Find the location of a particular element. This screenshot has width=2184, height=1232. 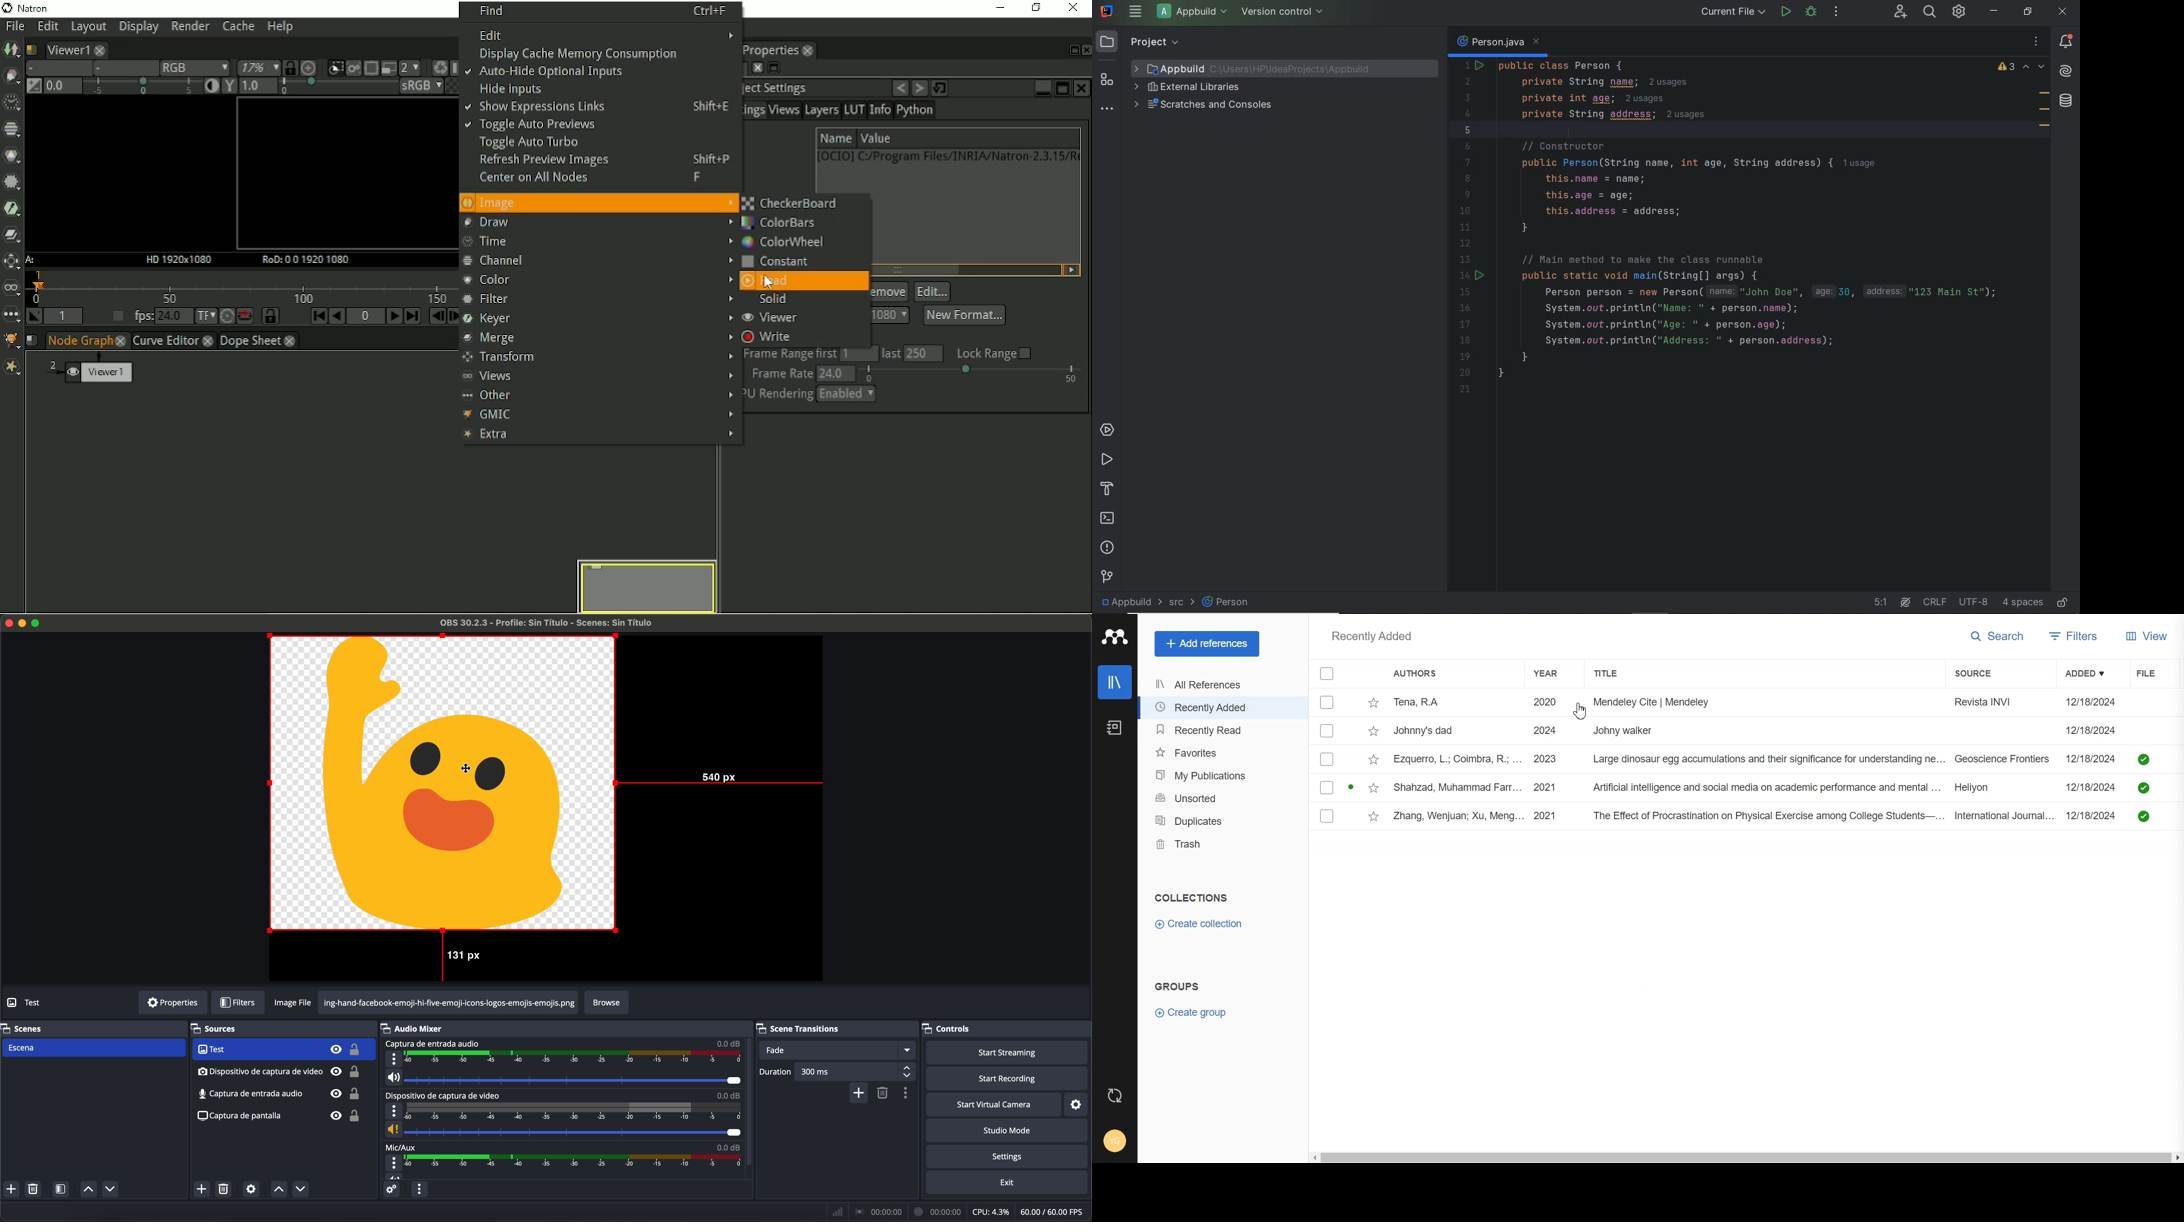

remove selected scene is located at coordinates (32, 1190).